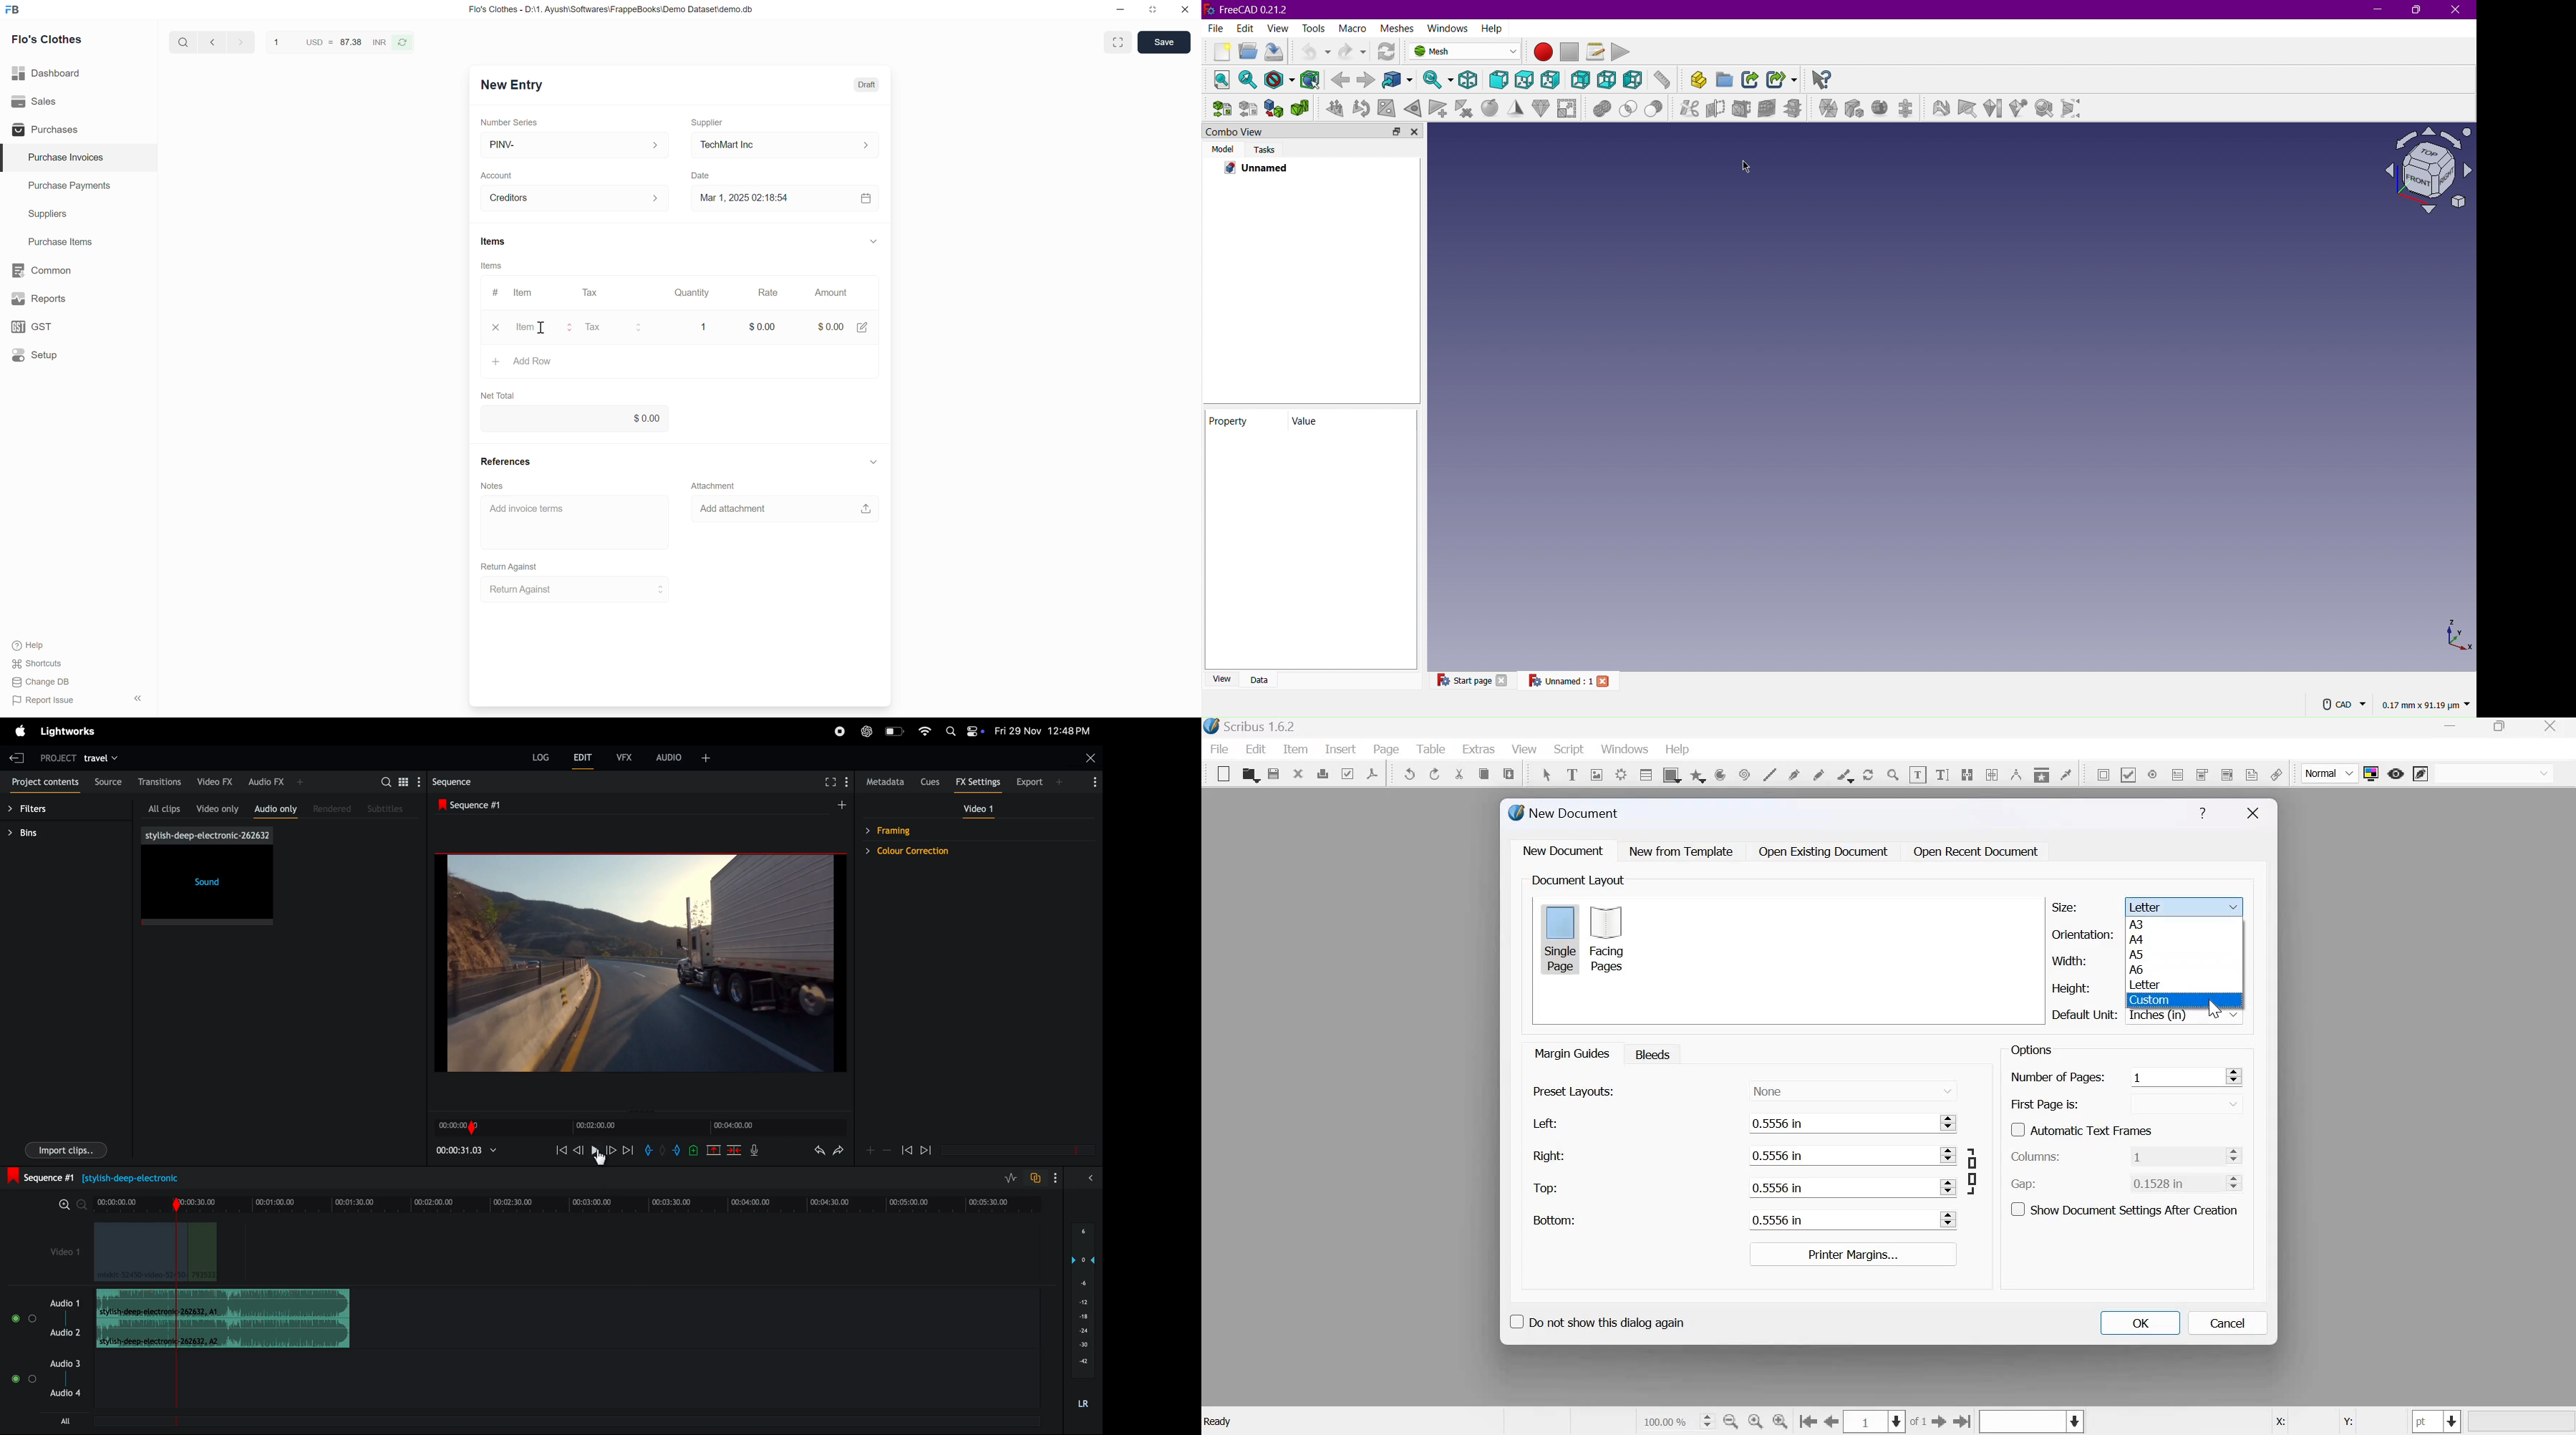  I want to click on Export mesh, so click(1249, 108).